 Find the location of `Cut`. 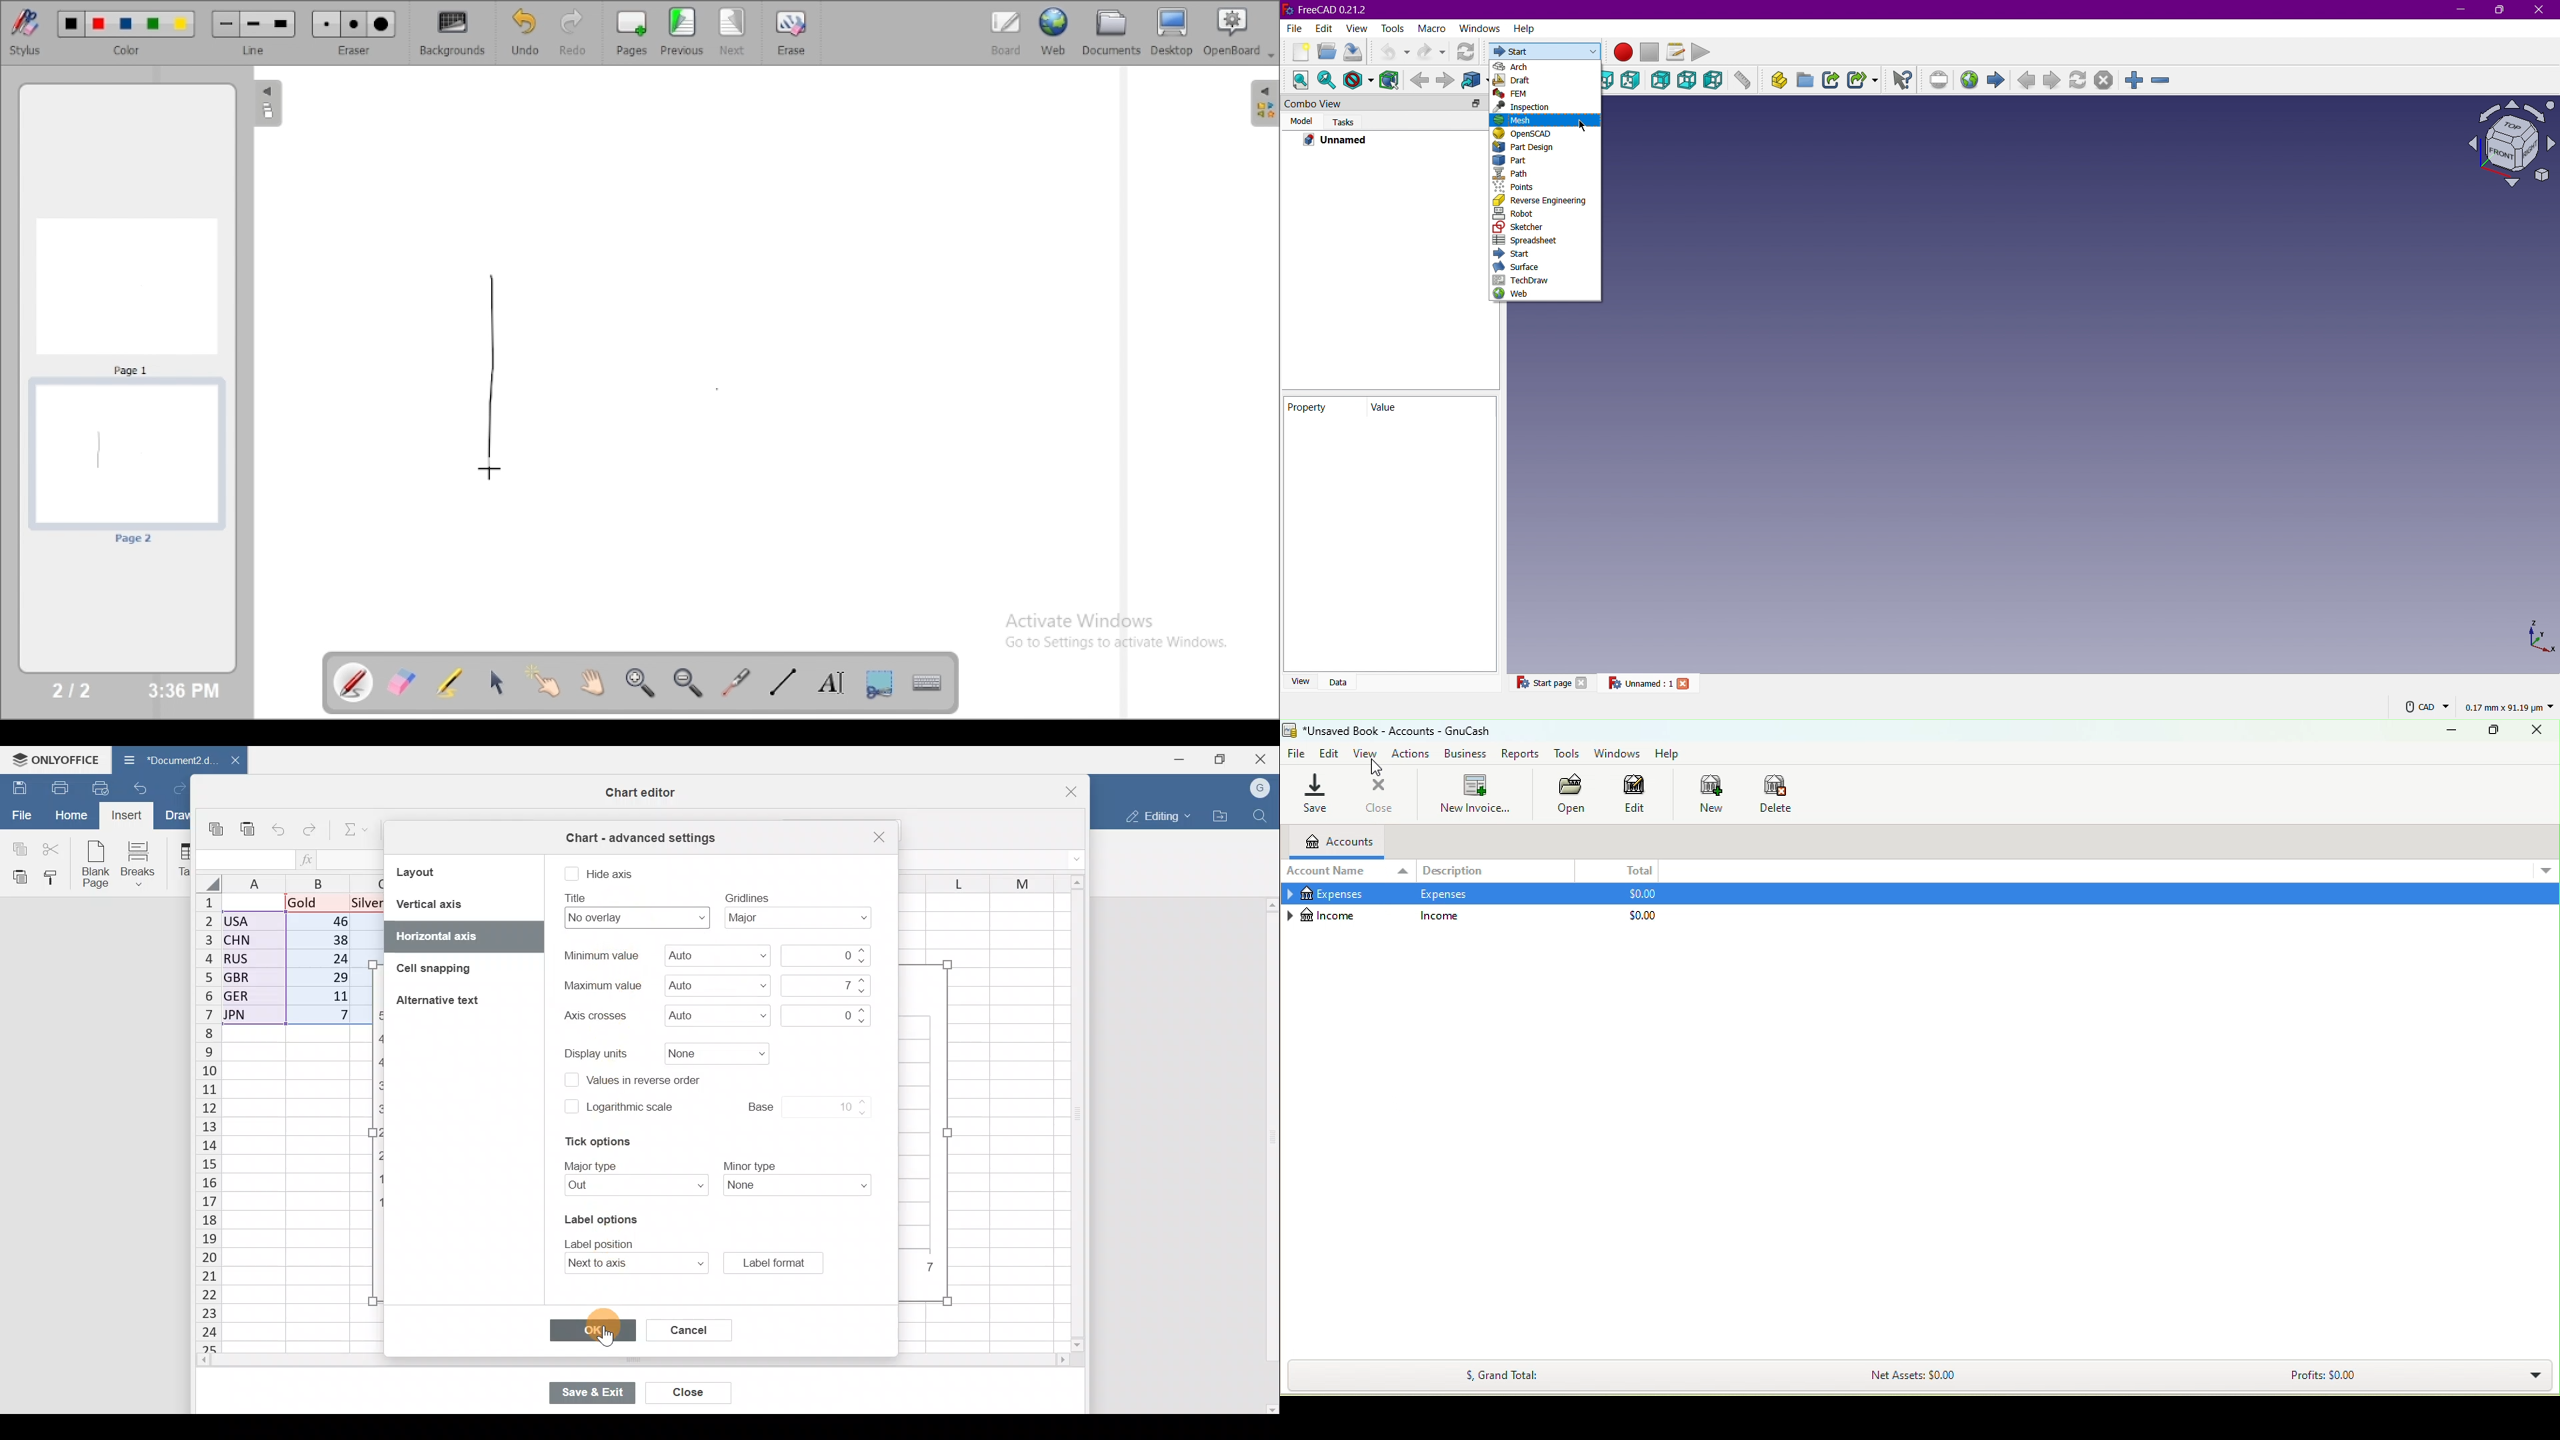

Cut is located at coordinates (53, 848).